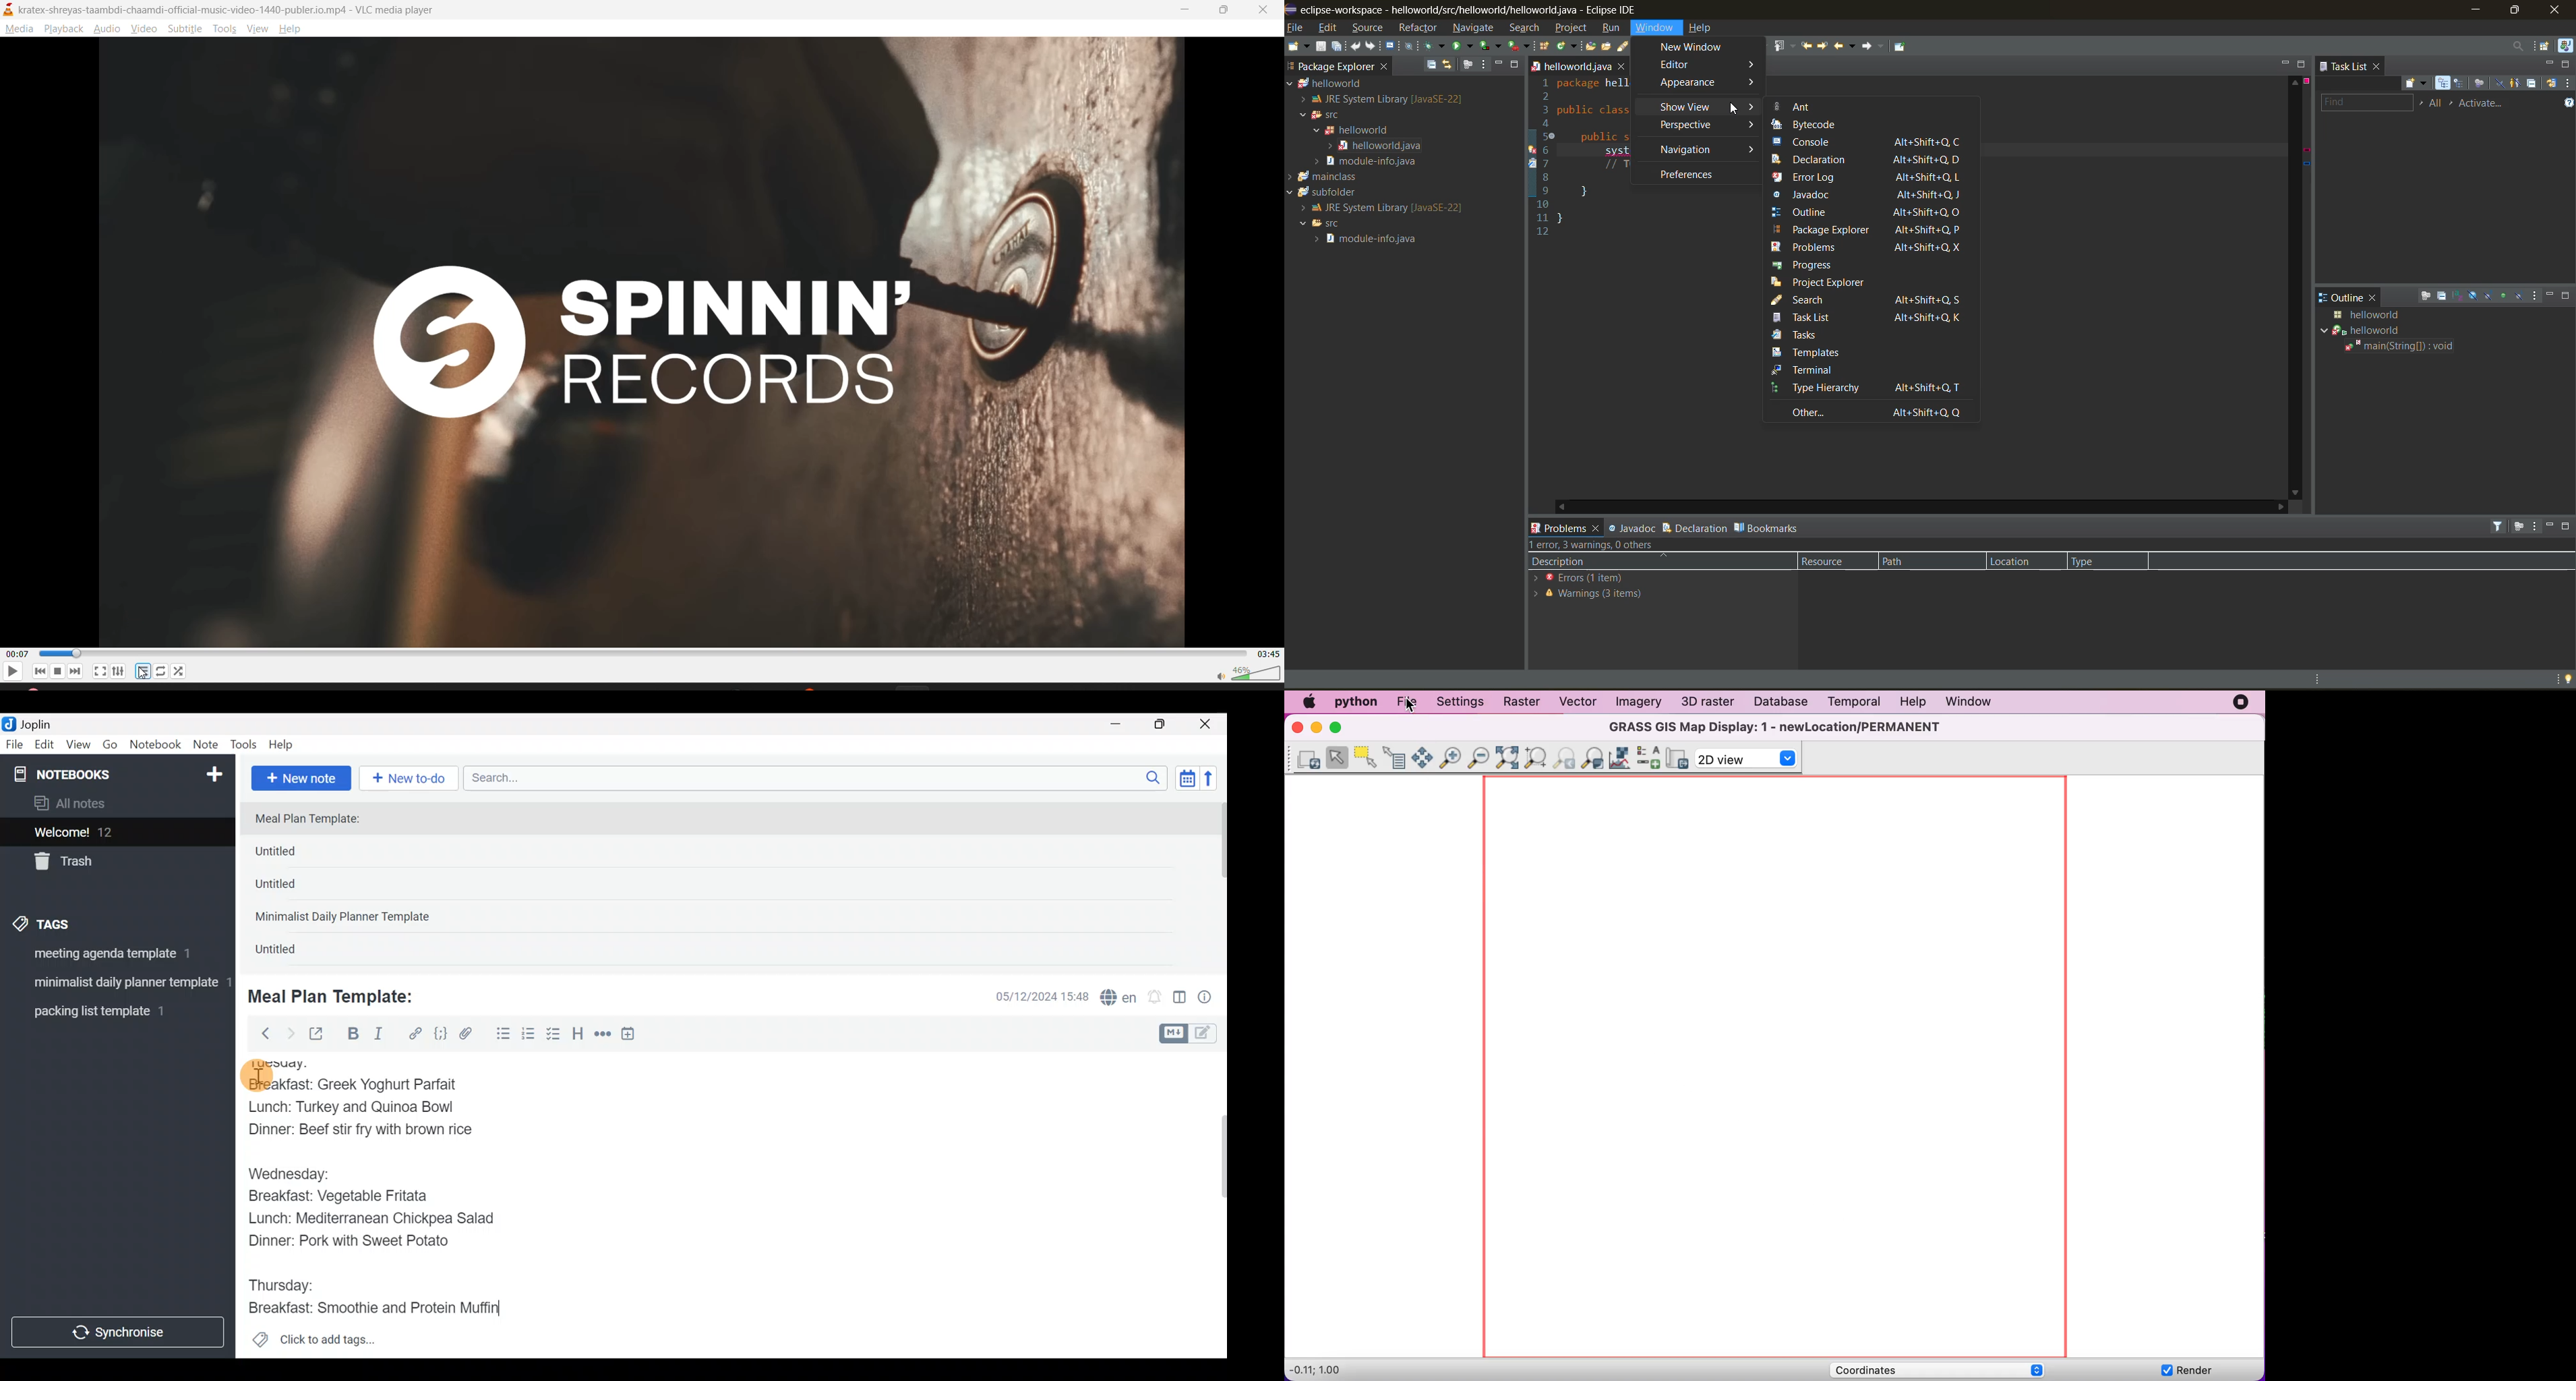 The image size is (2576, 1400). Describe the element at coordinates (470, 1035) in the screenshot. I see `Attach file` at that location.